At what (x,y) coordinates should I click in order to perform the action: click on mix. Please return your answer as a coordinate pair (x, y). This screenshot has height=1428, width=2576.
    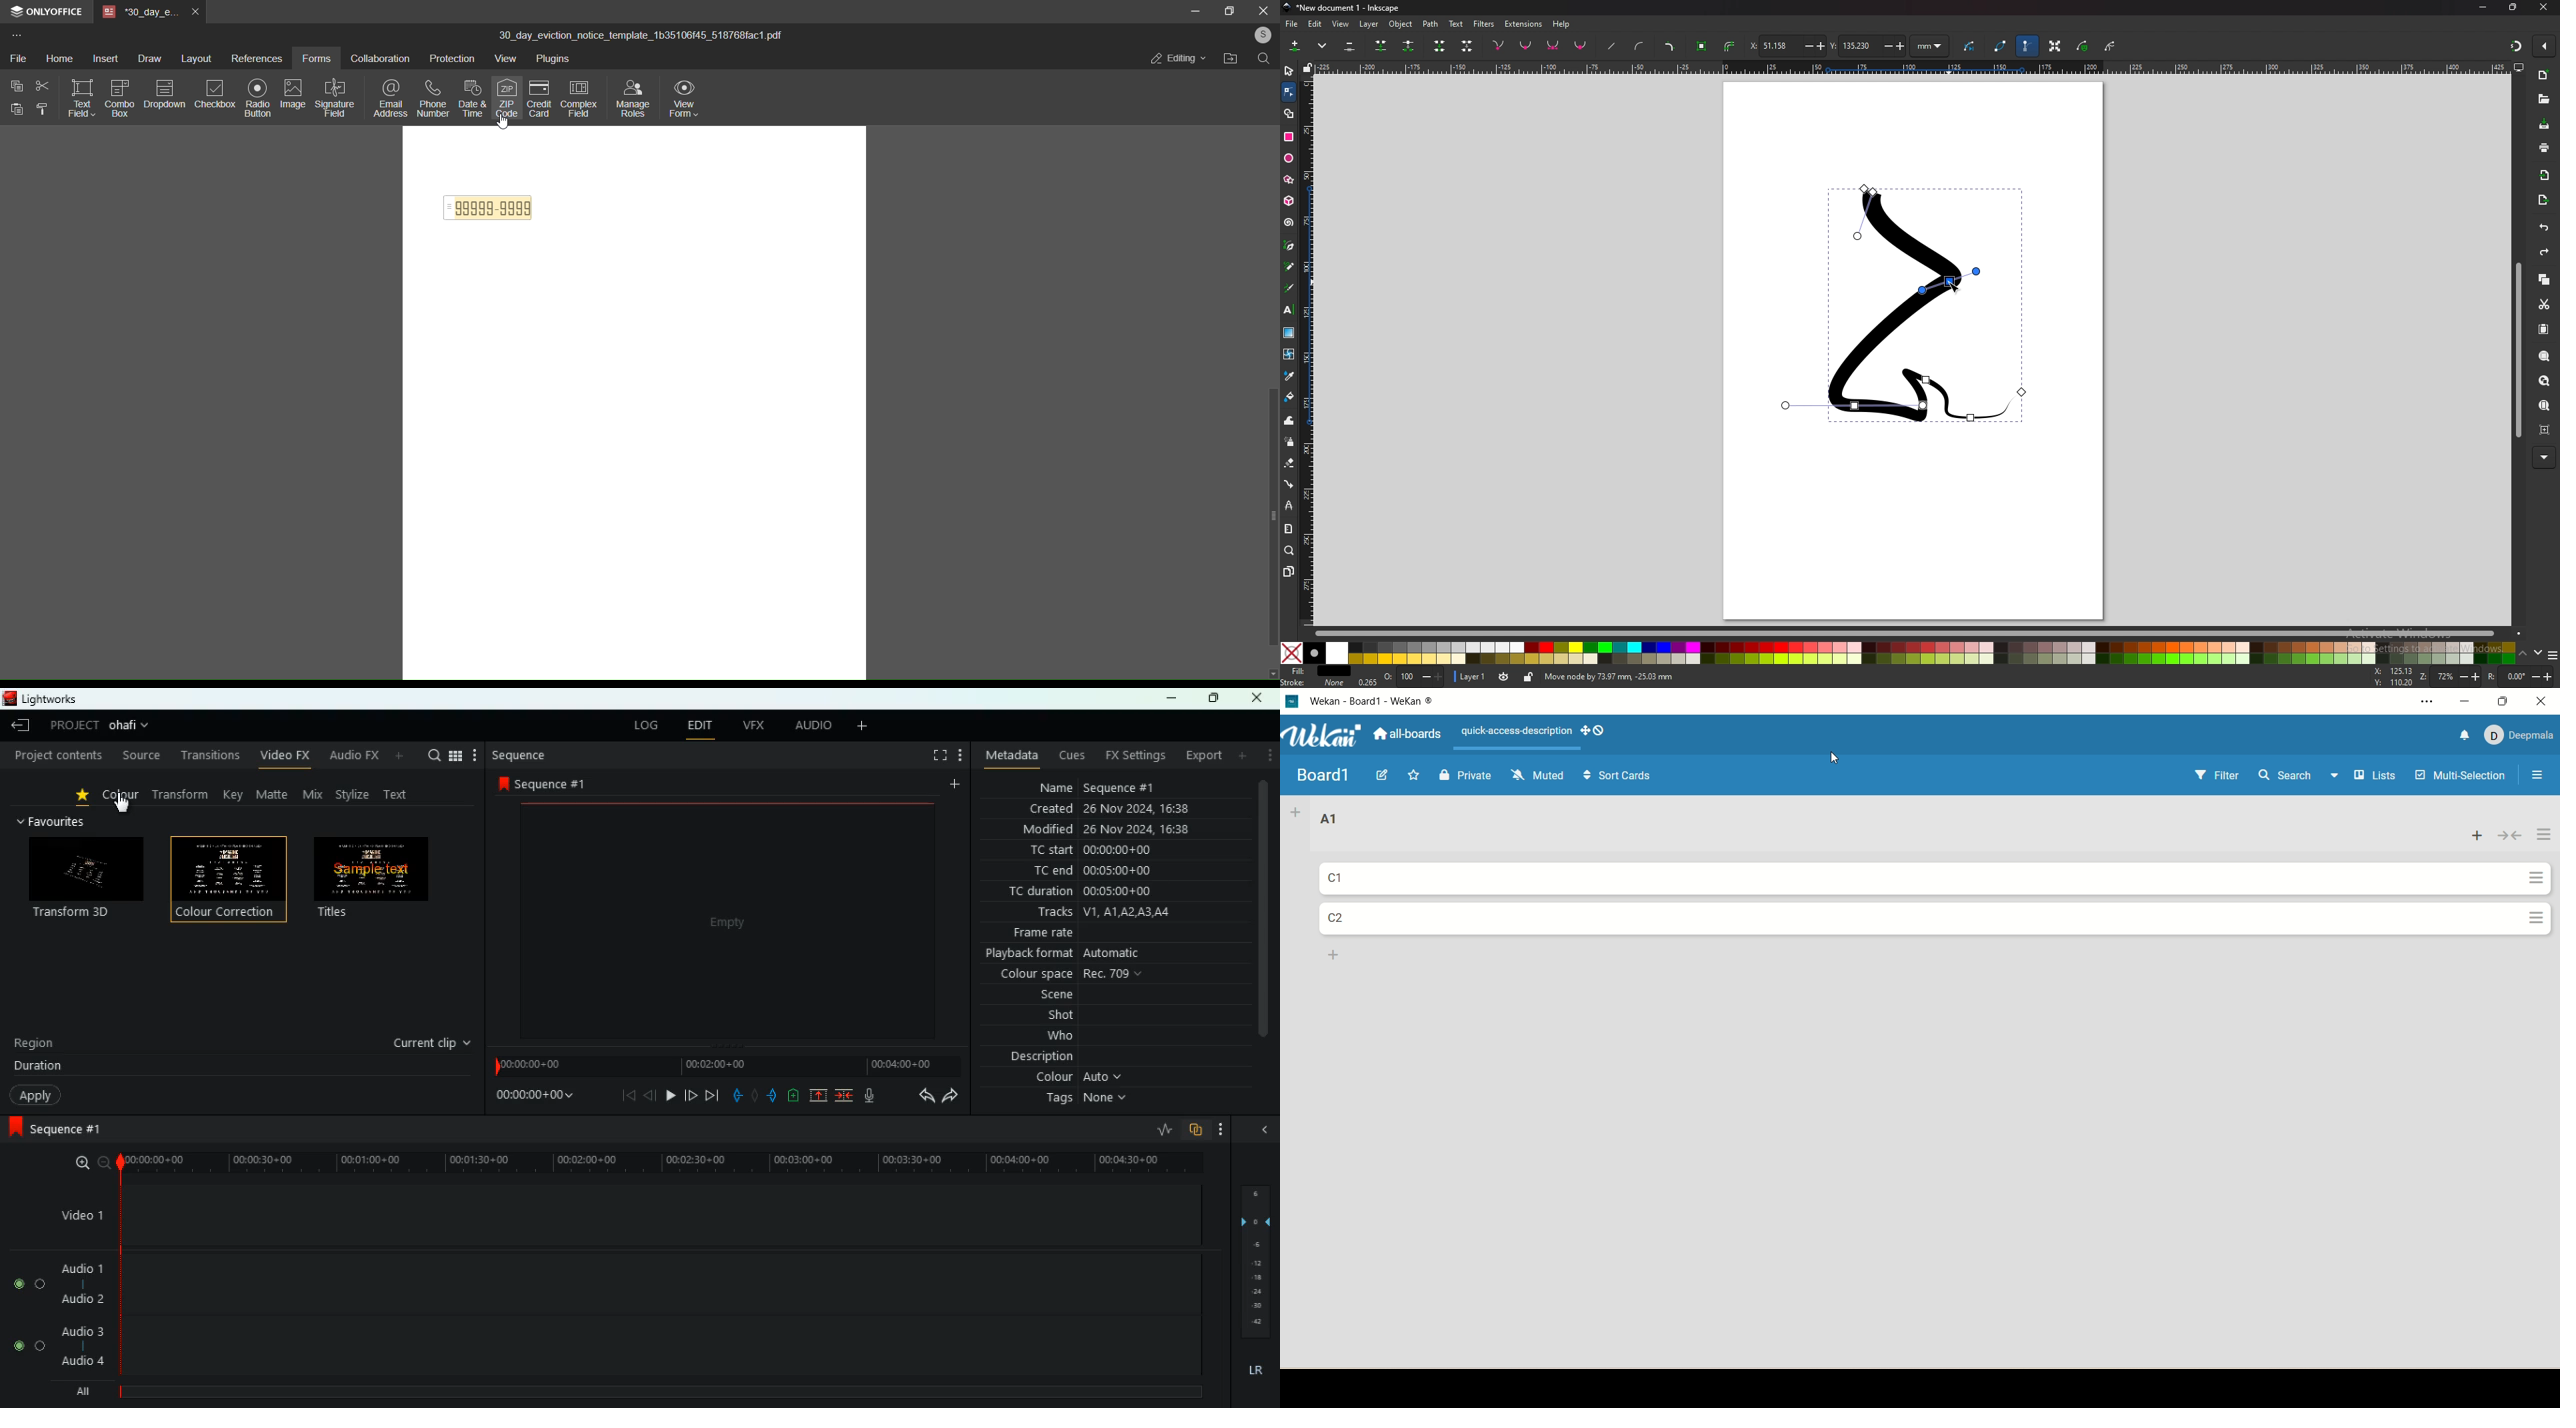
    Looking at the image, I should click on (315, 795).